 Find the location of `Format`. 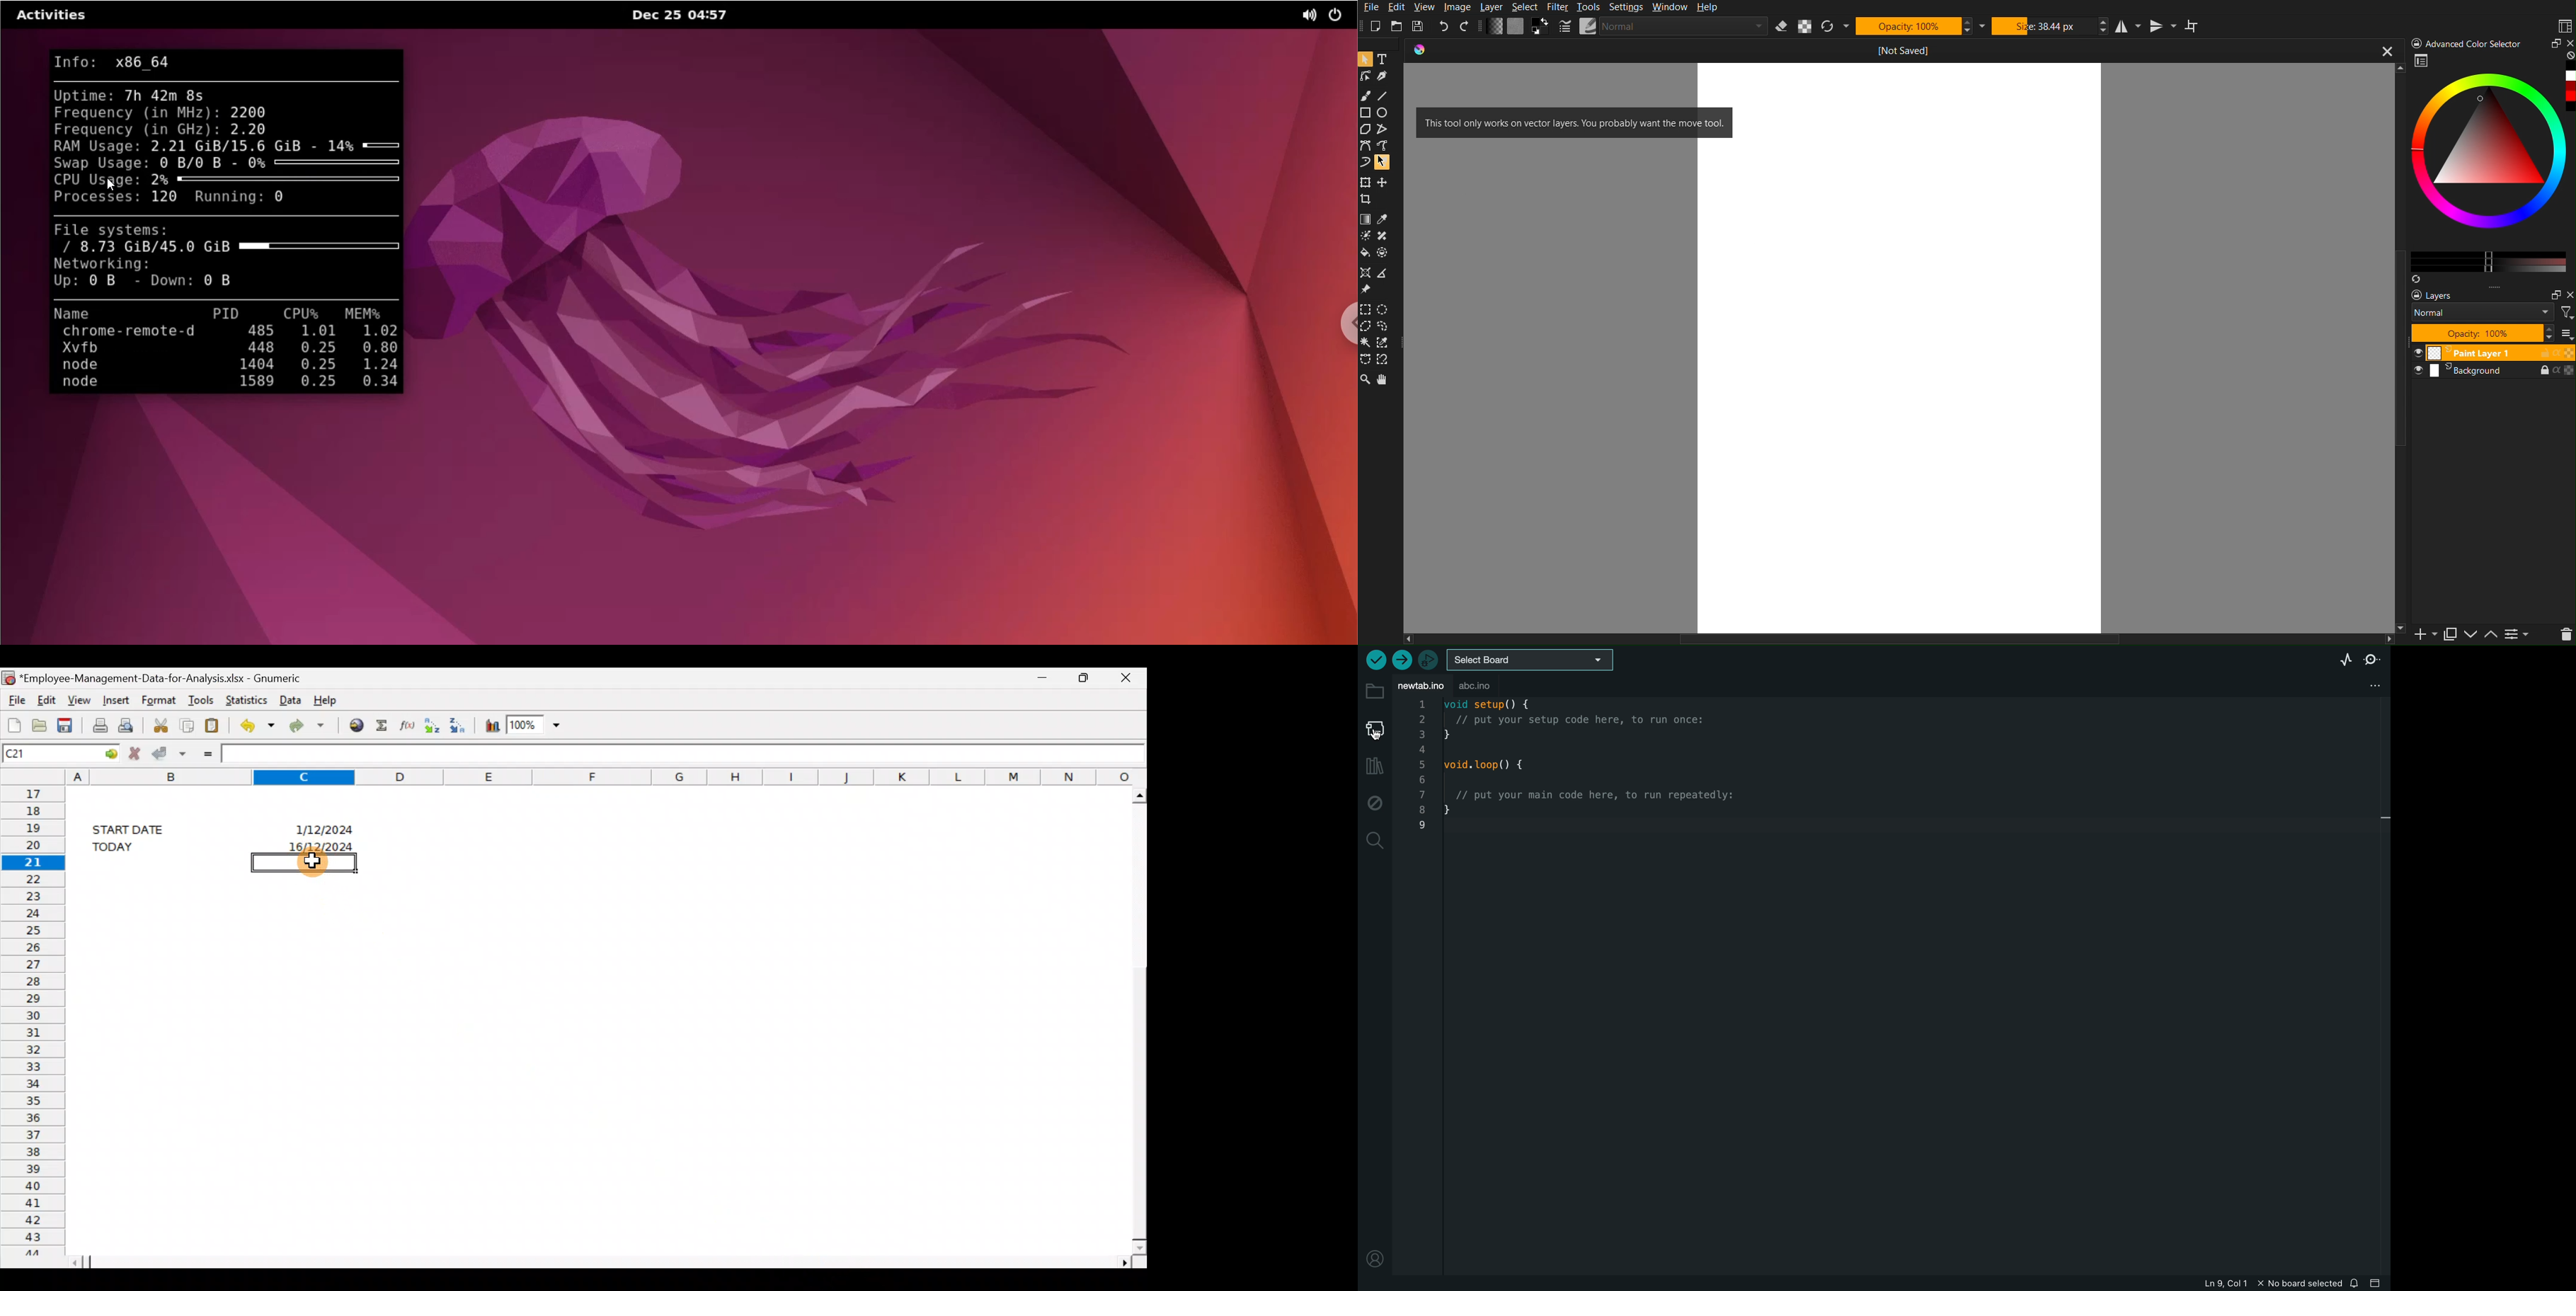

Format is located at coordinates (160, 699).